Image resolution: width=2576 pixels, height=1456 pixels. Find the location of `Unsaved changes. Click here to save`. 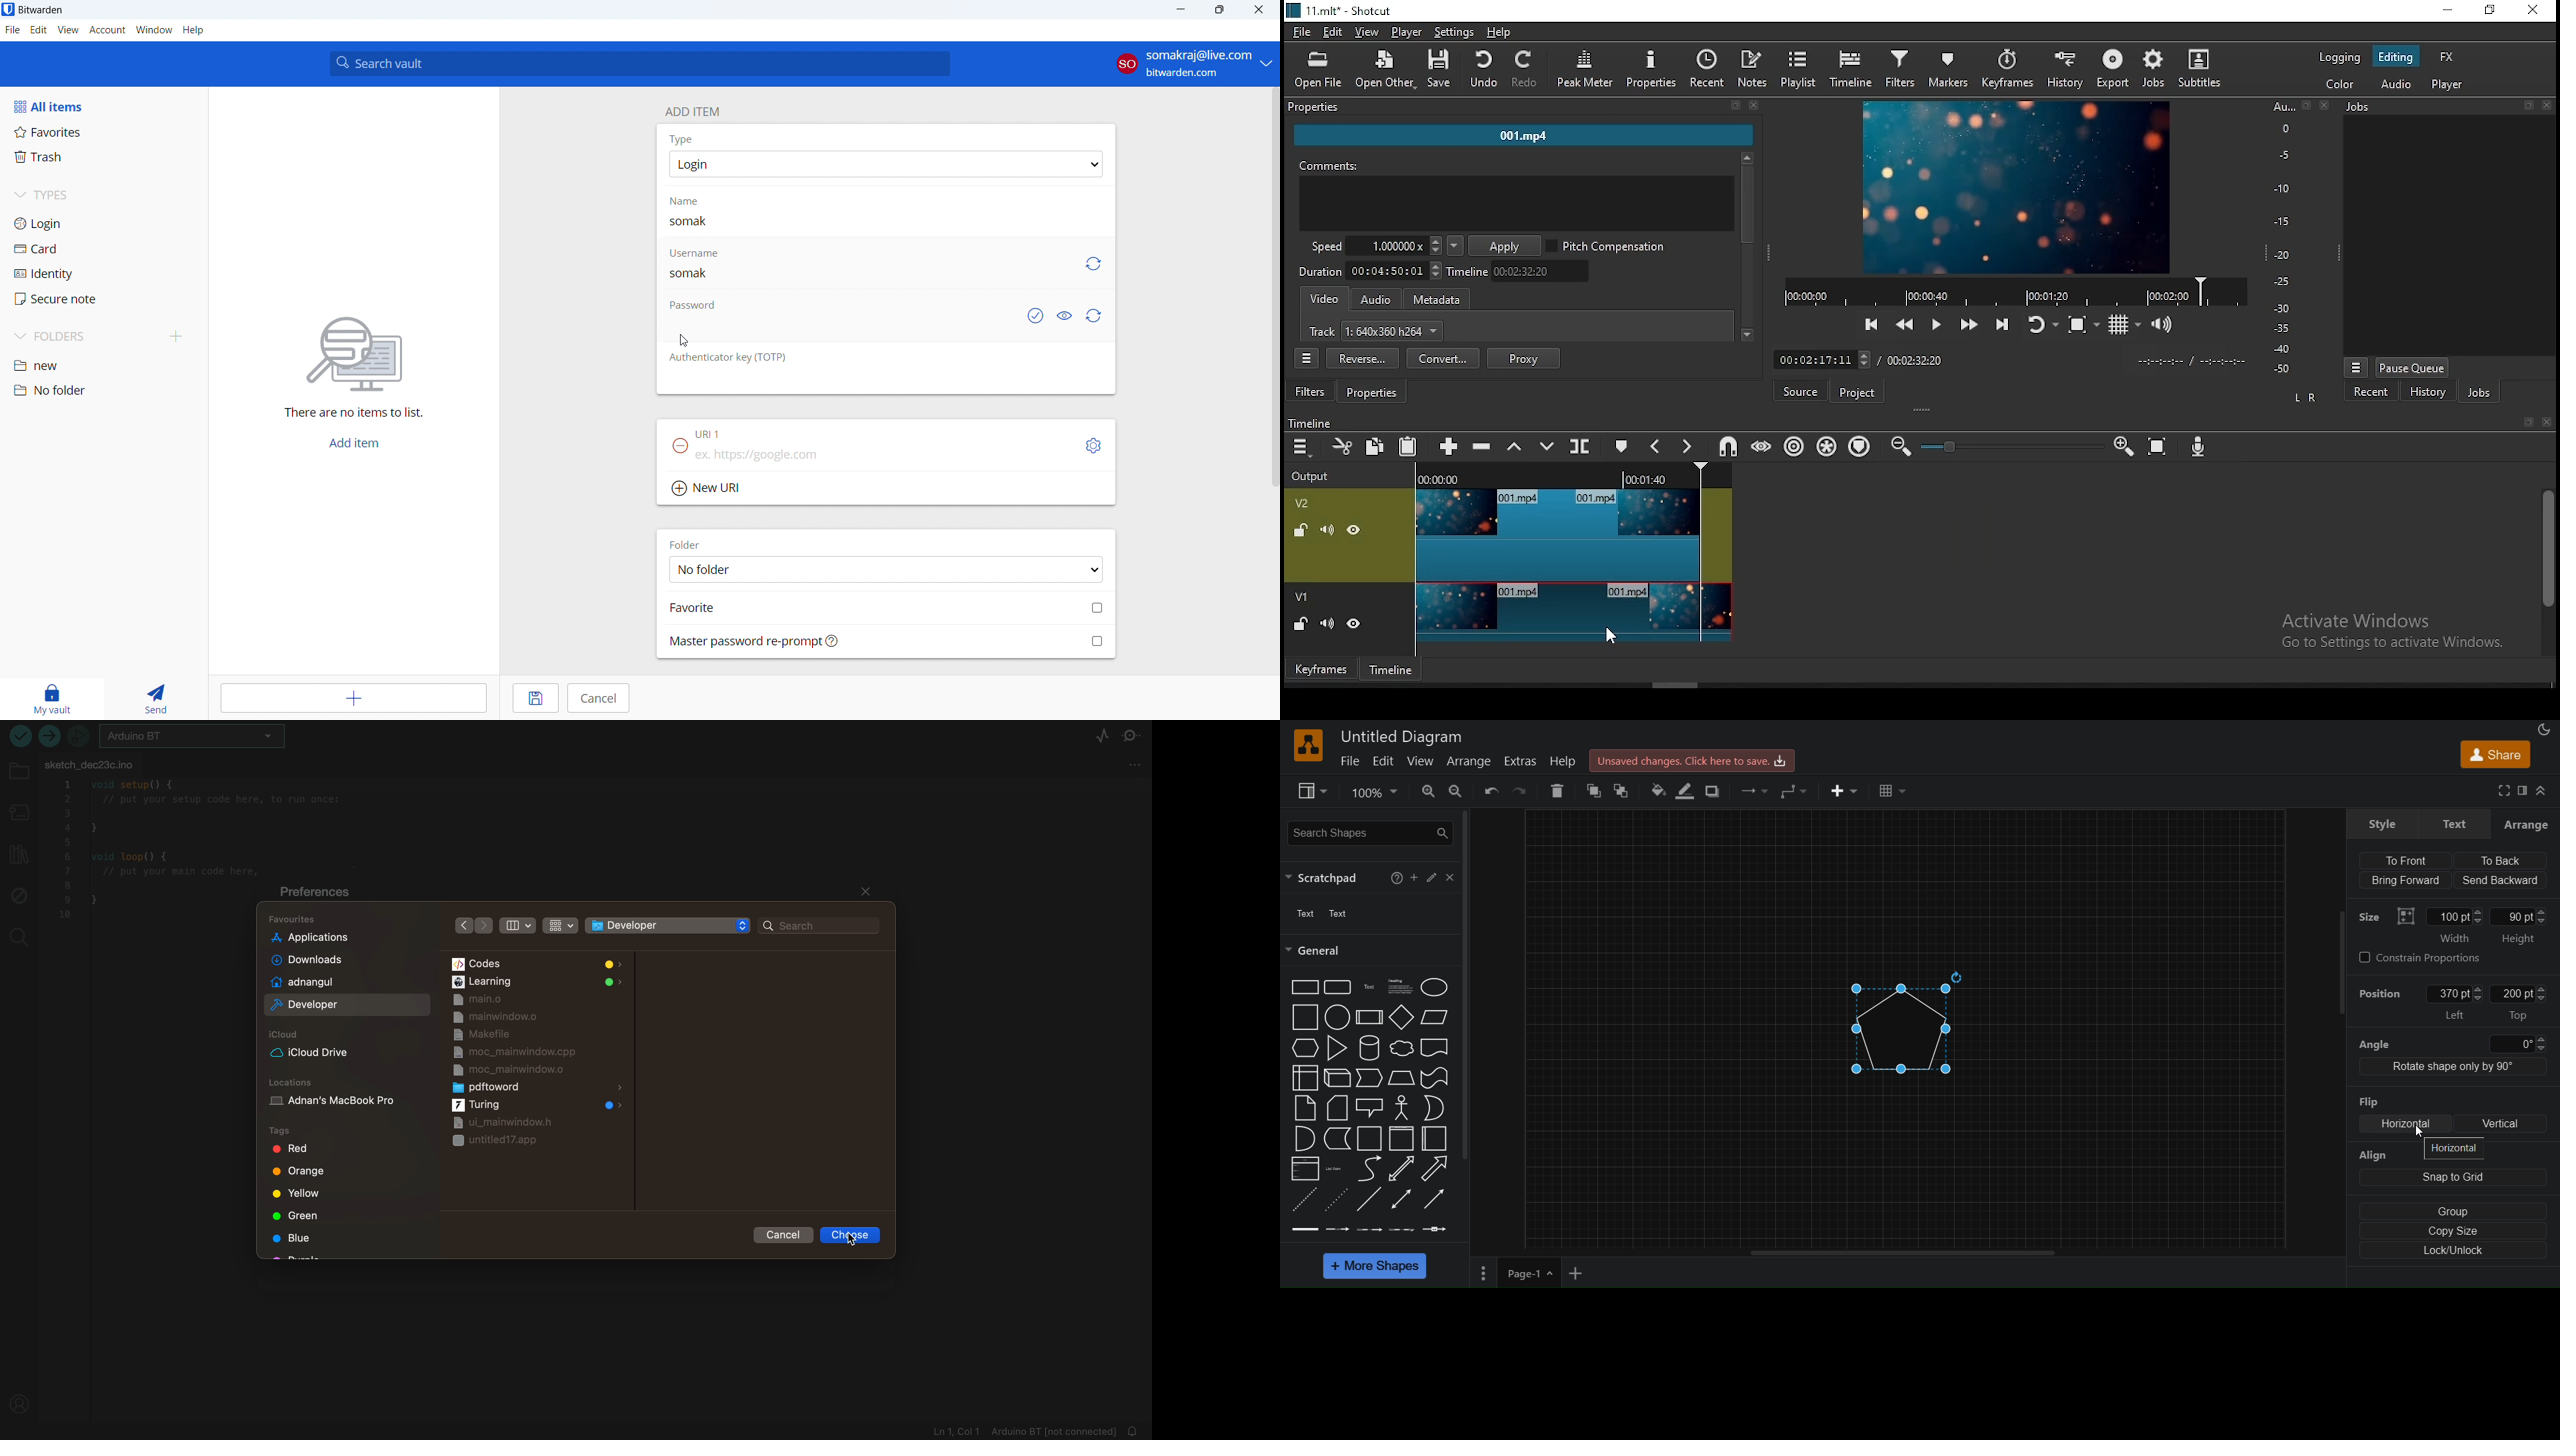

Unsaved changes. Click here to save is located at coordinates (1692, 761).